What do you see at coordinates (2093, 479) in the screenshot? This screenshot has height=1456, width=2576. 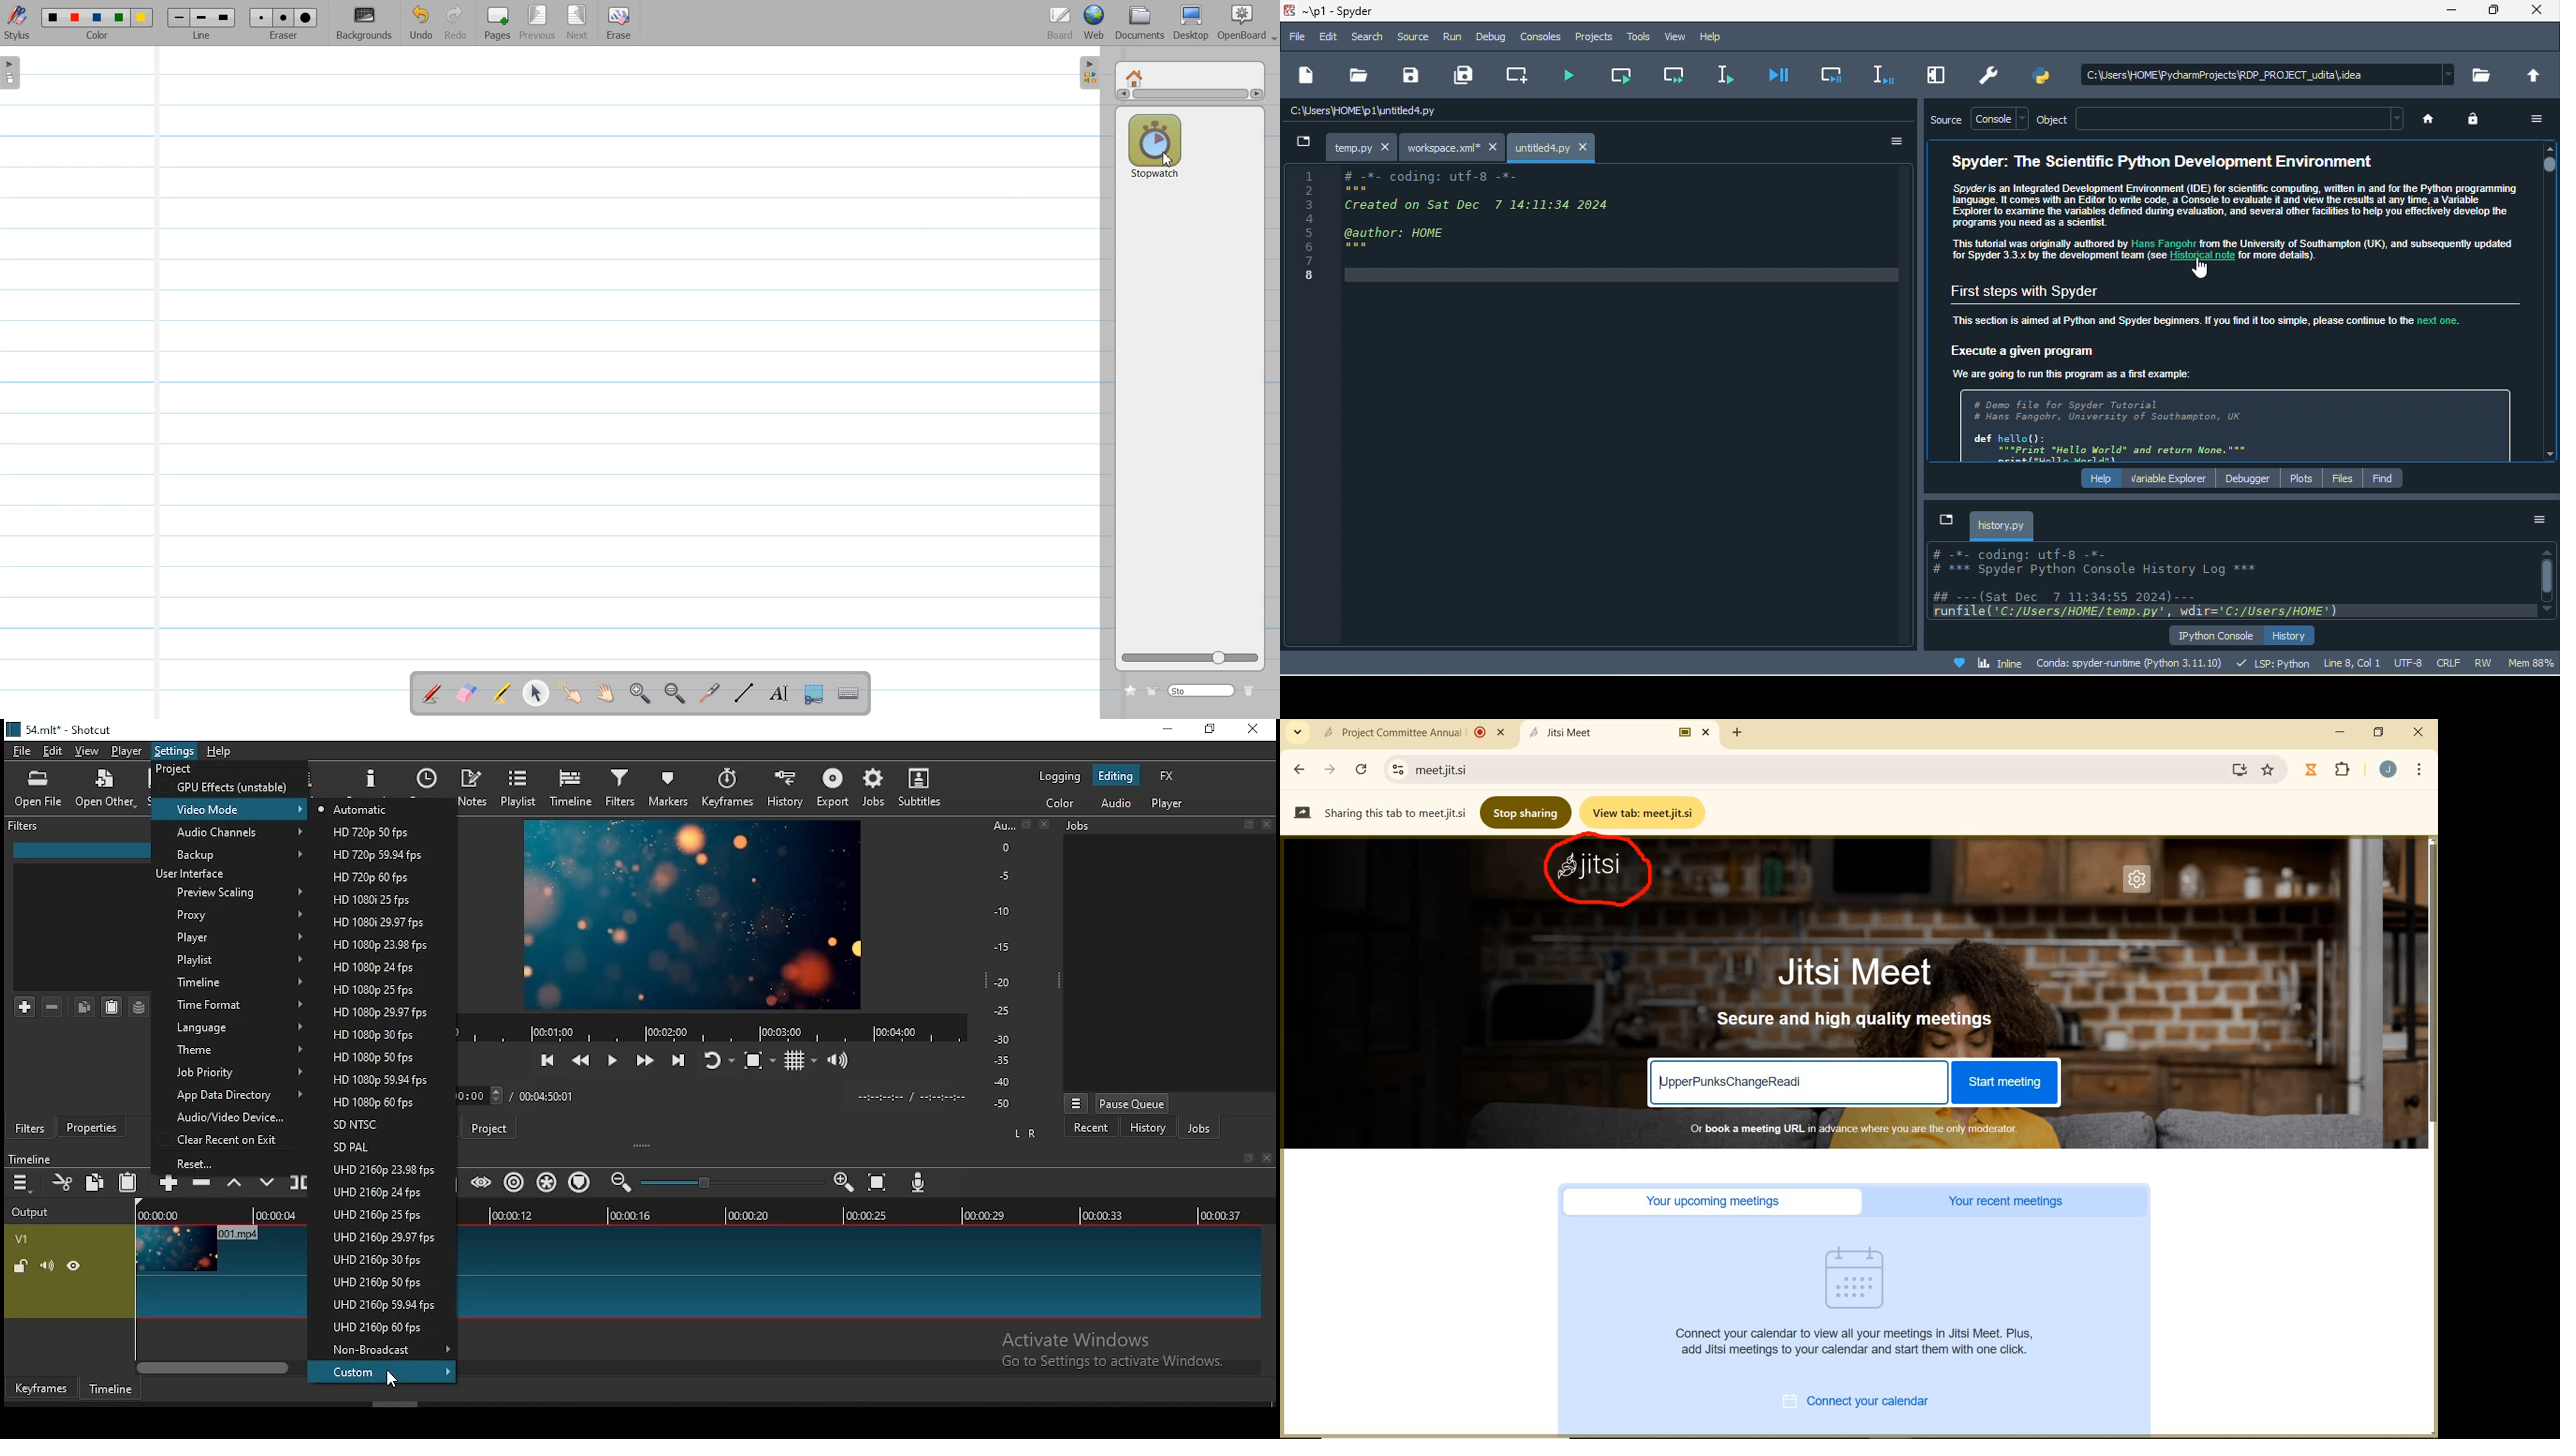 I see `help` at bounding box center [2093, 479].